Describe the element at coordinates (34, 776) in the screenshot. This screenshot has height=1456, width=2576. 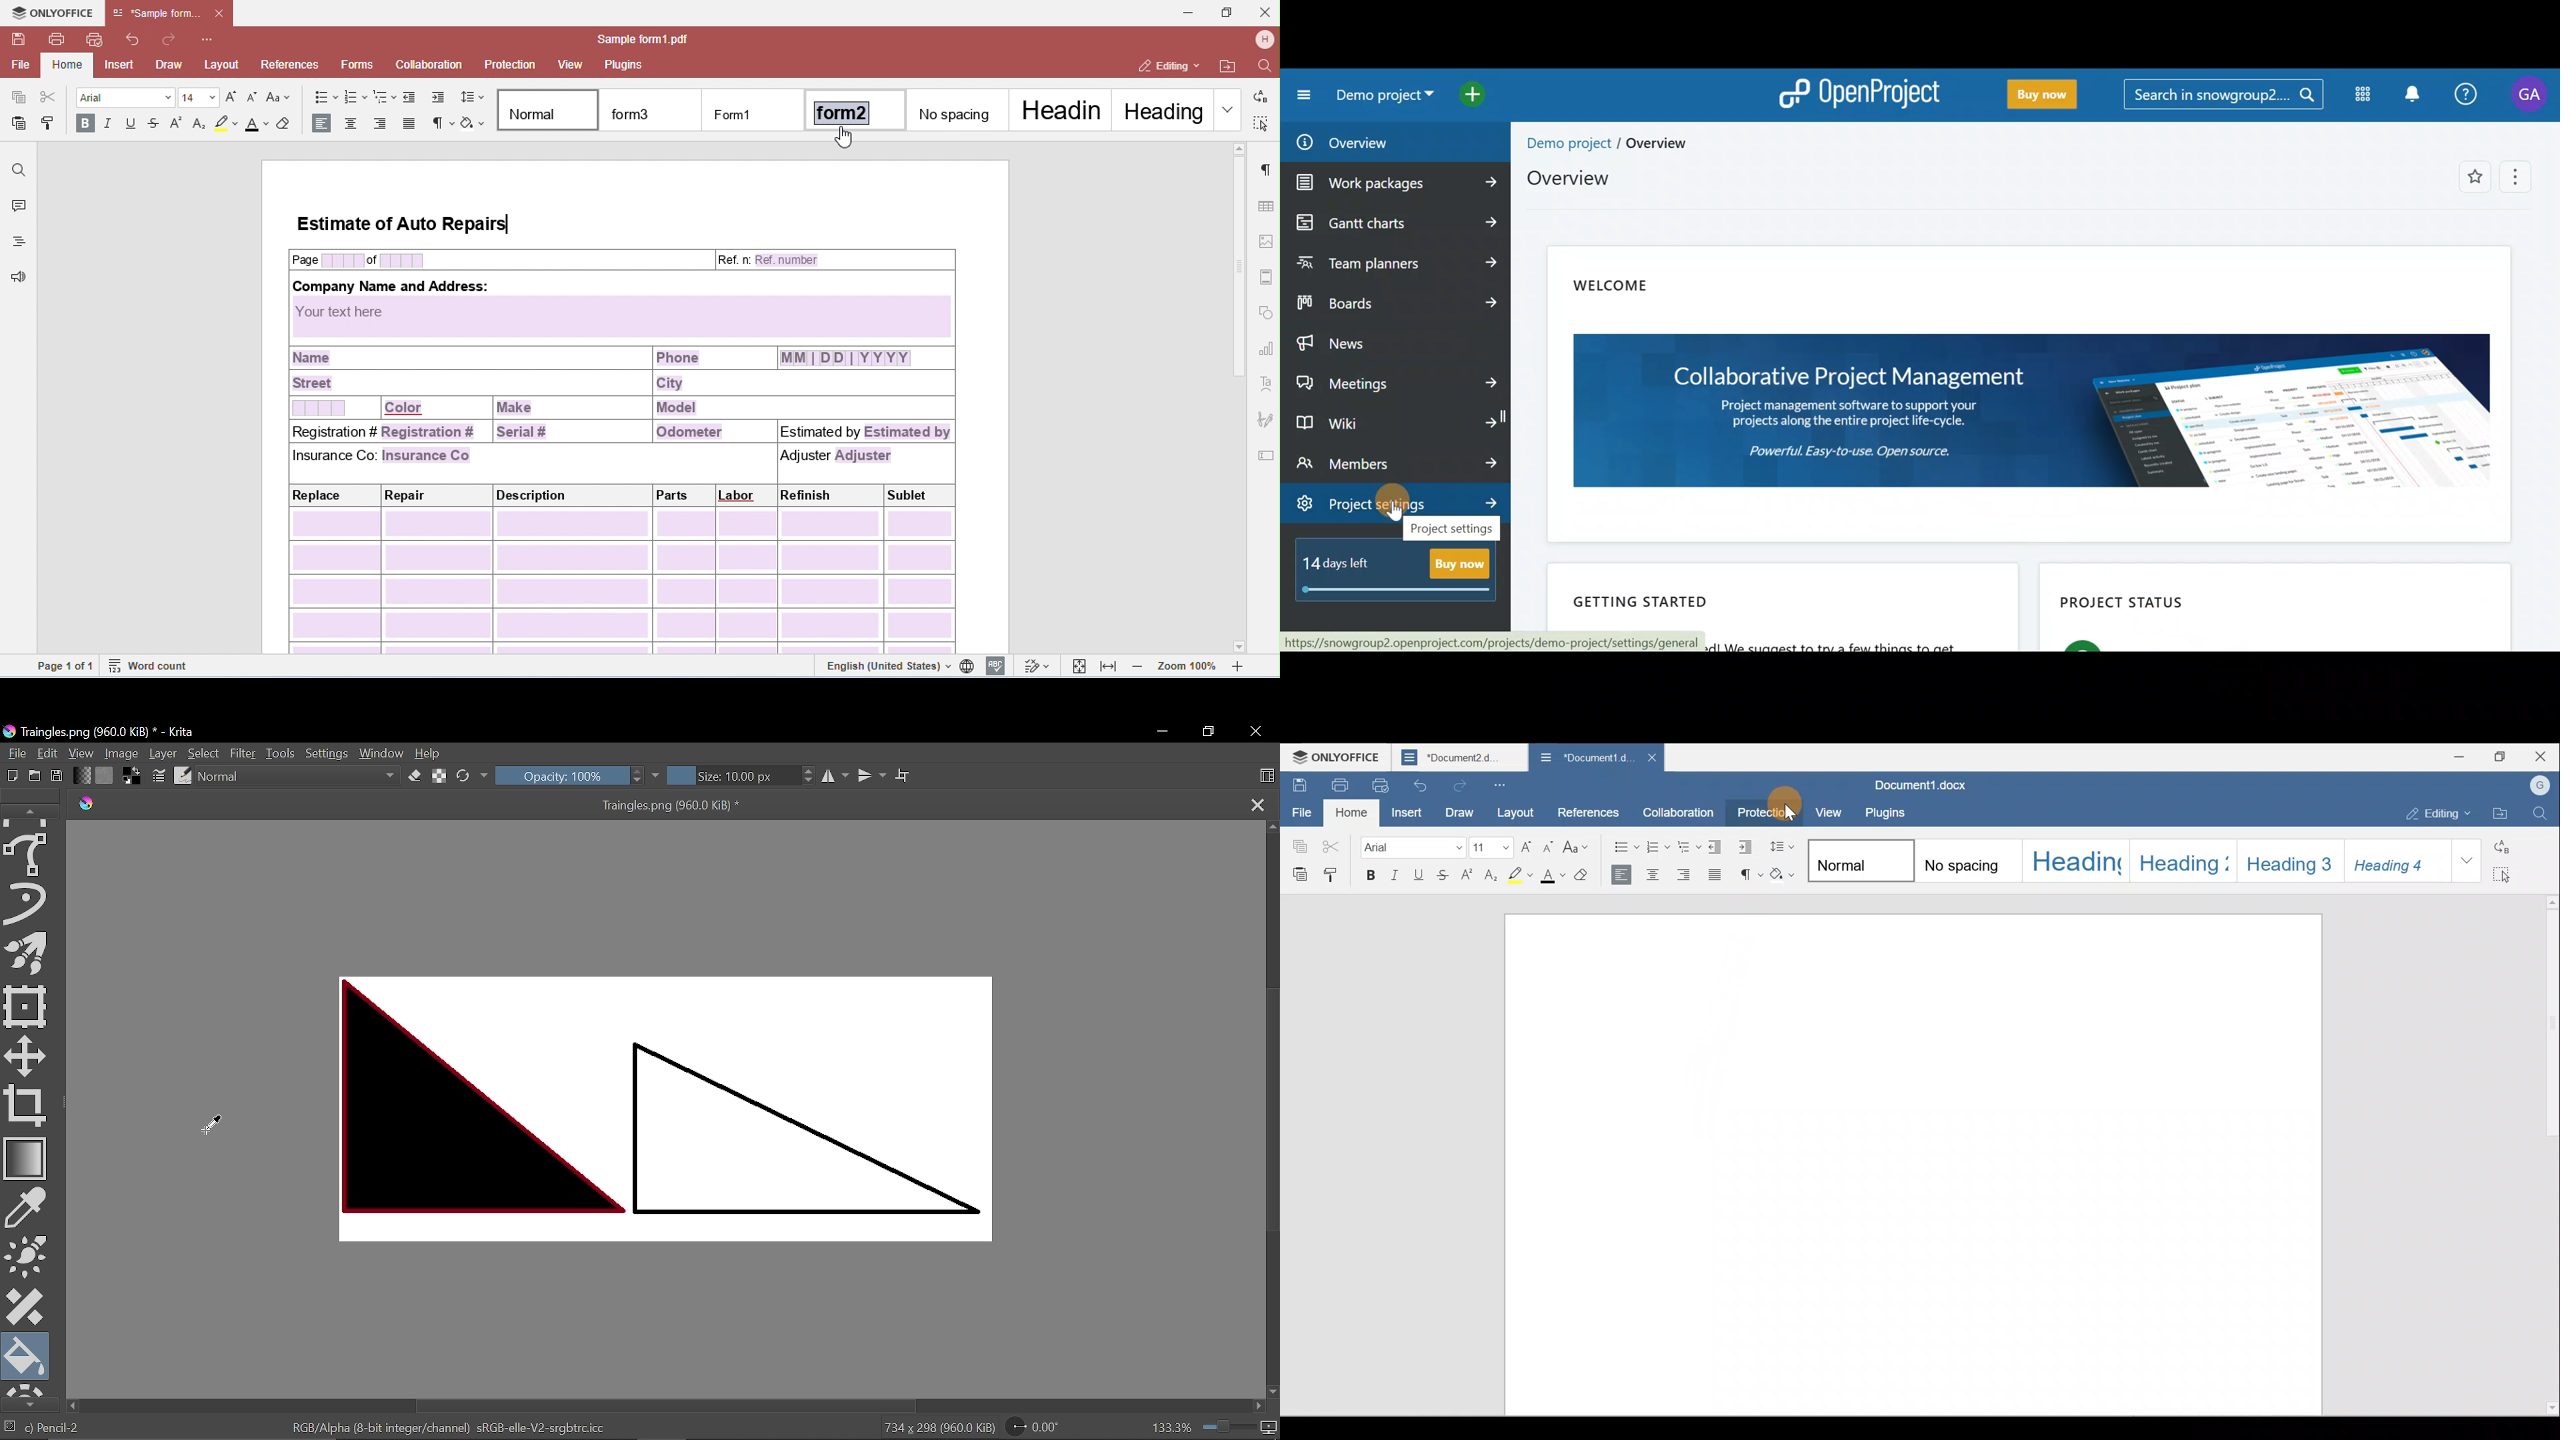
I see `Open existing document` at that location.